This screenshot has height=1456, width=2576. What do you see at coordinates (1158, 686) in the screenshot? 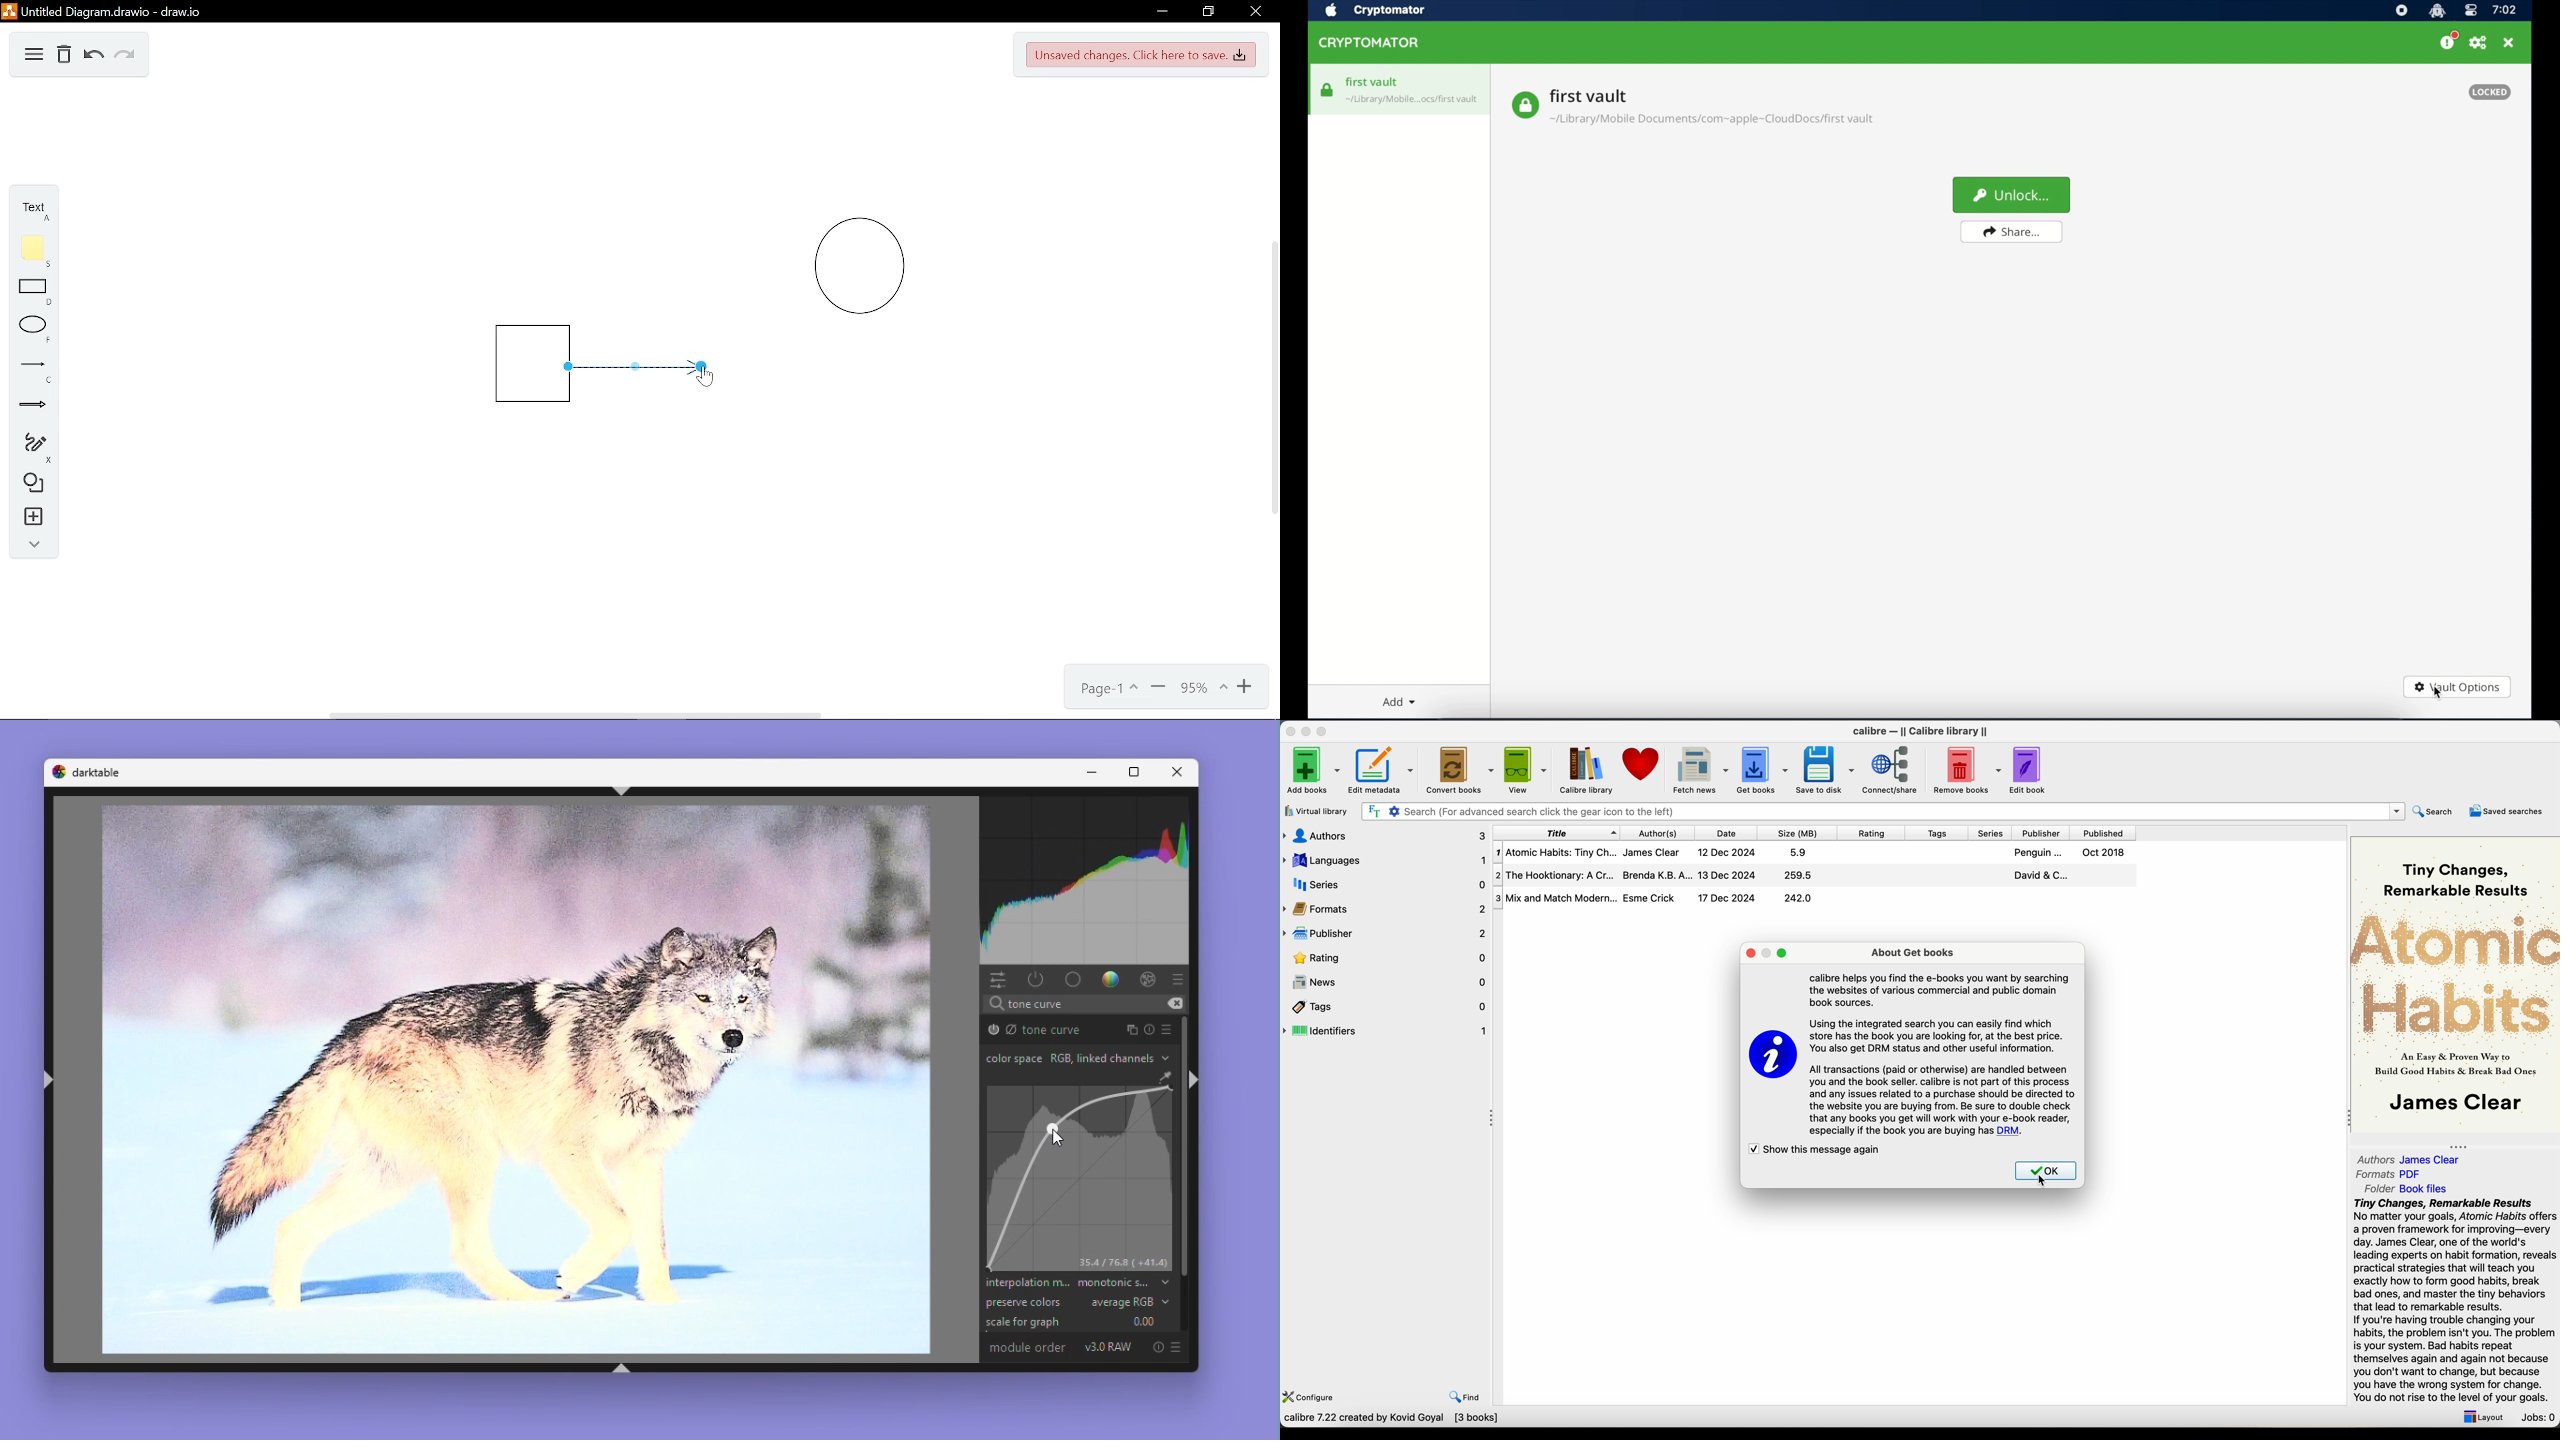
I see `Zoom out` at bounding box center [1158, 686].